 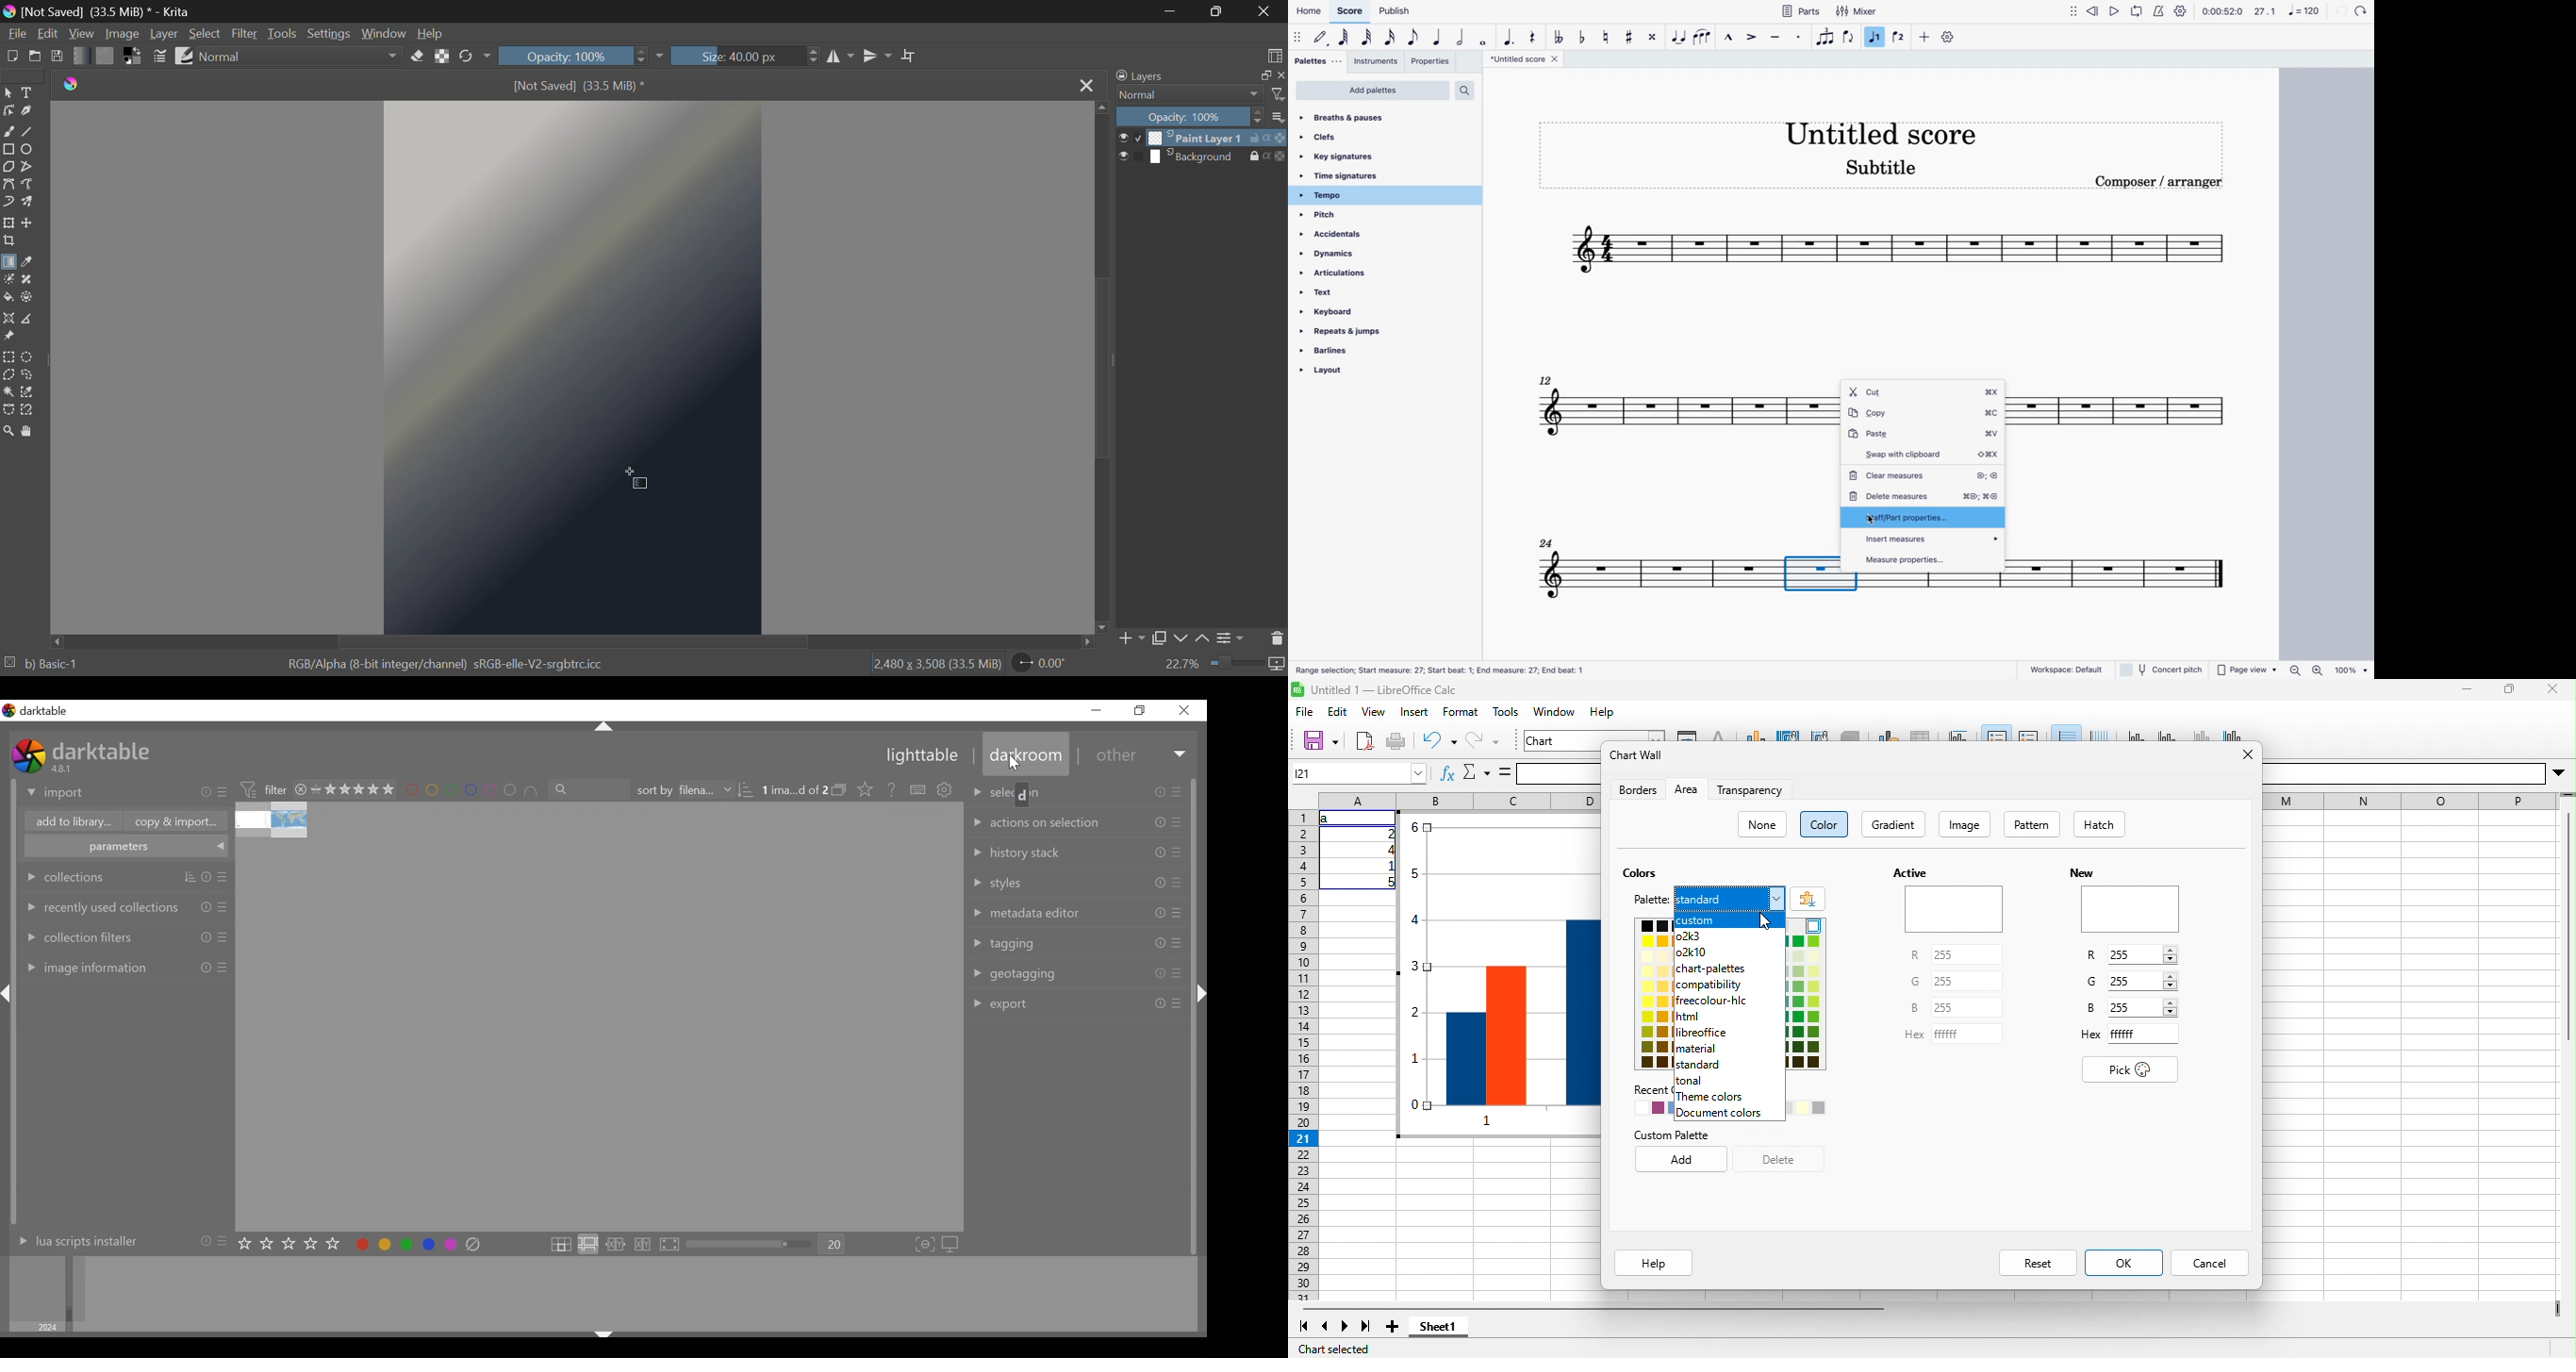 What do you see at coordinates (225, 876) in the screenshot?
I see `` at bounding box center [225, 876].